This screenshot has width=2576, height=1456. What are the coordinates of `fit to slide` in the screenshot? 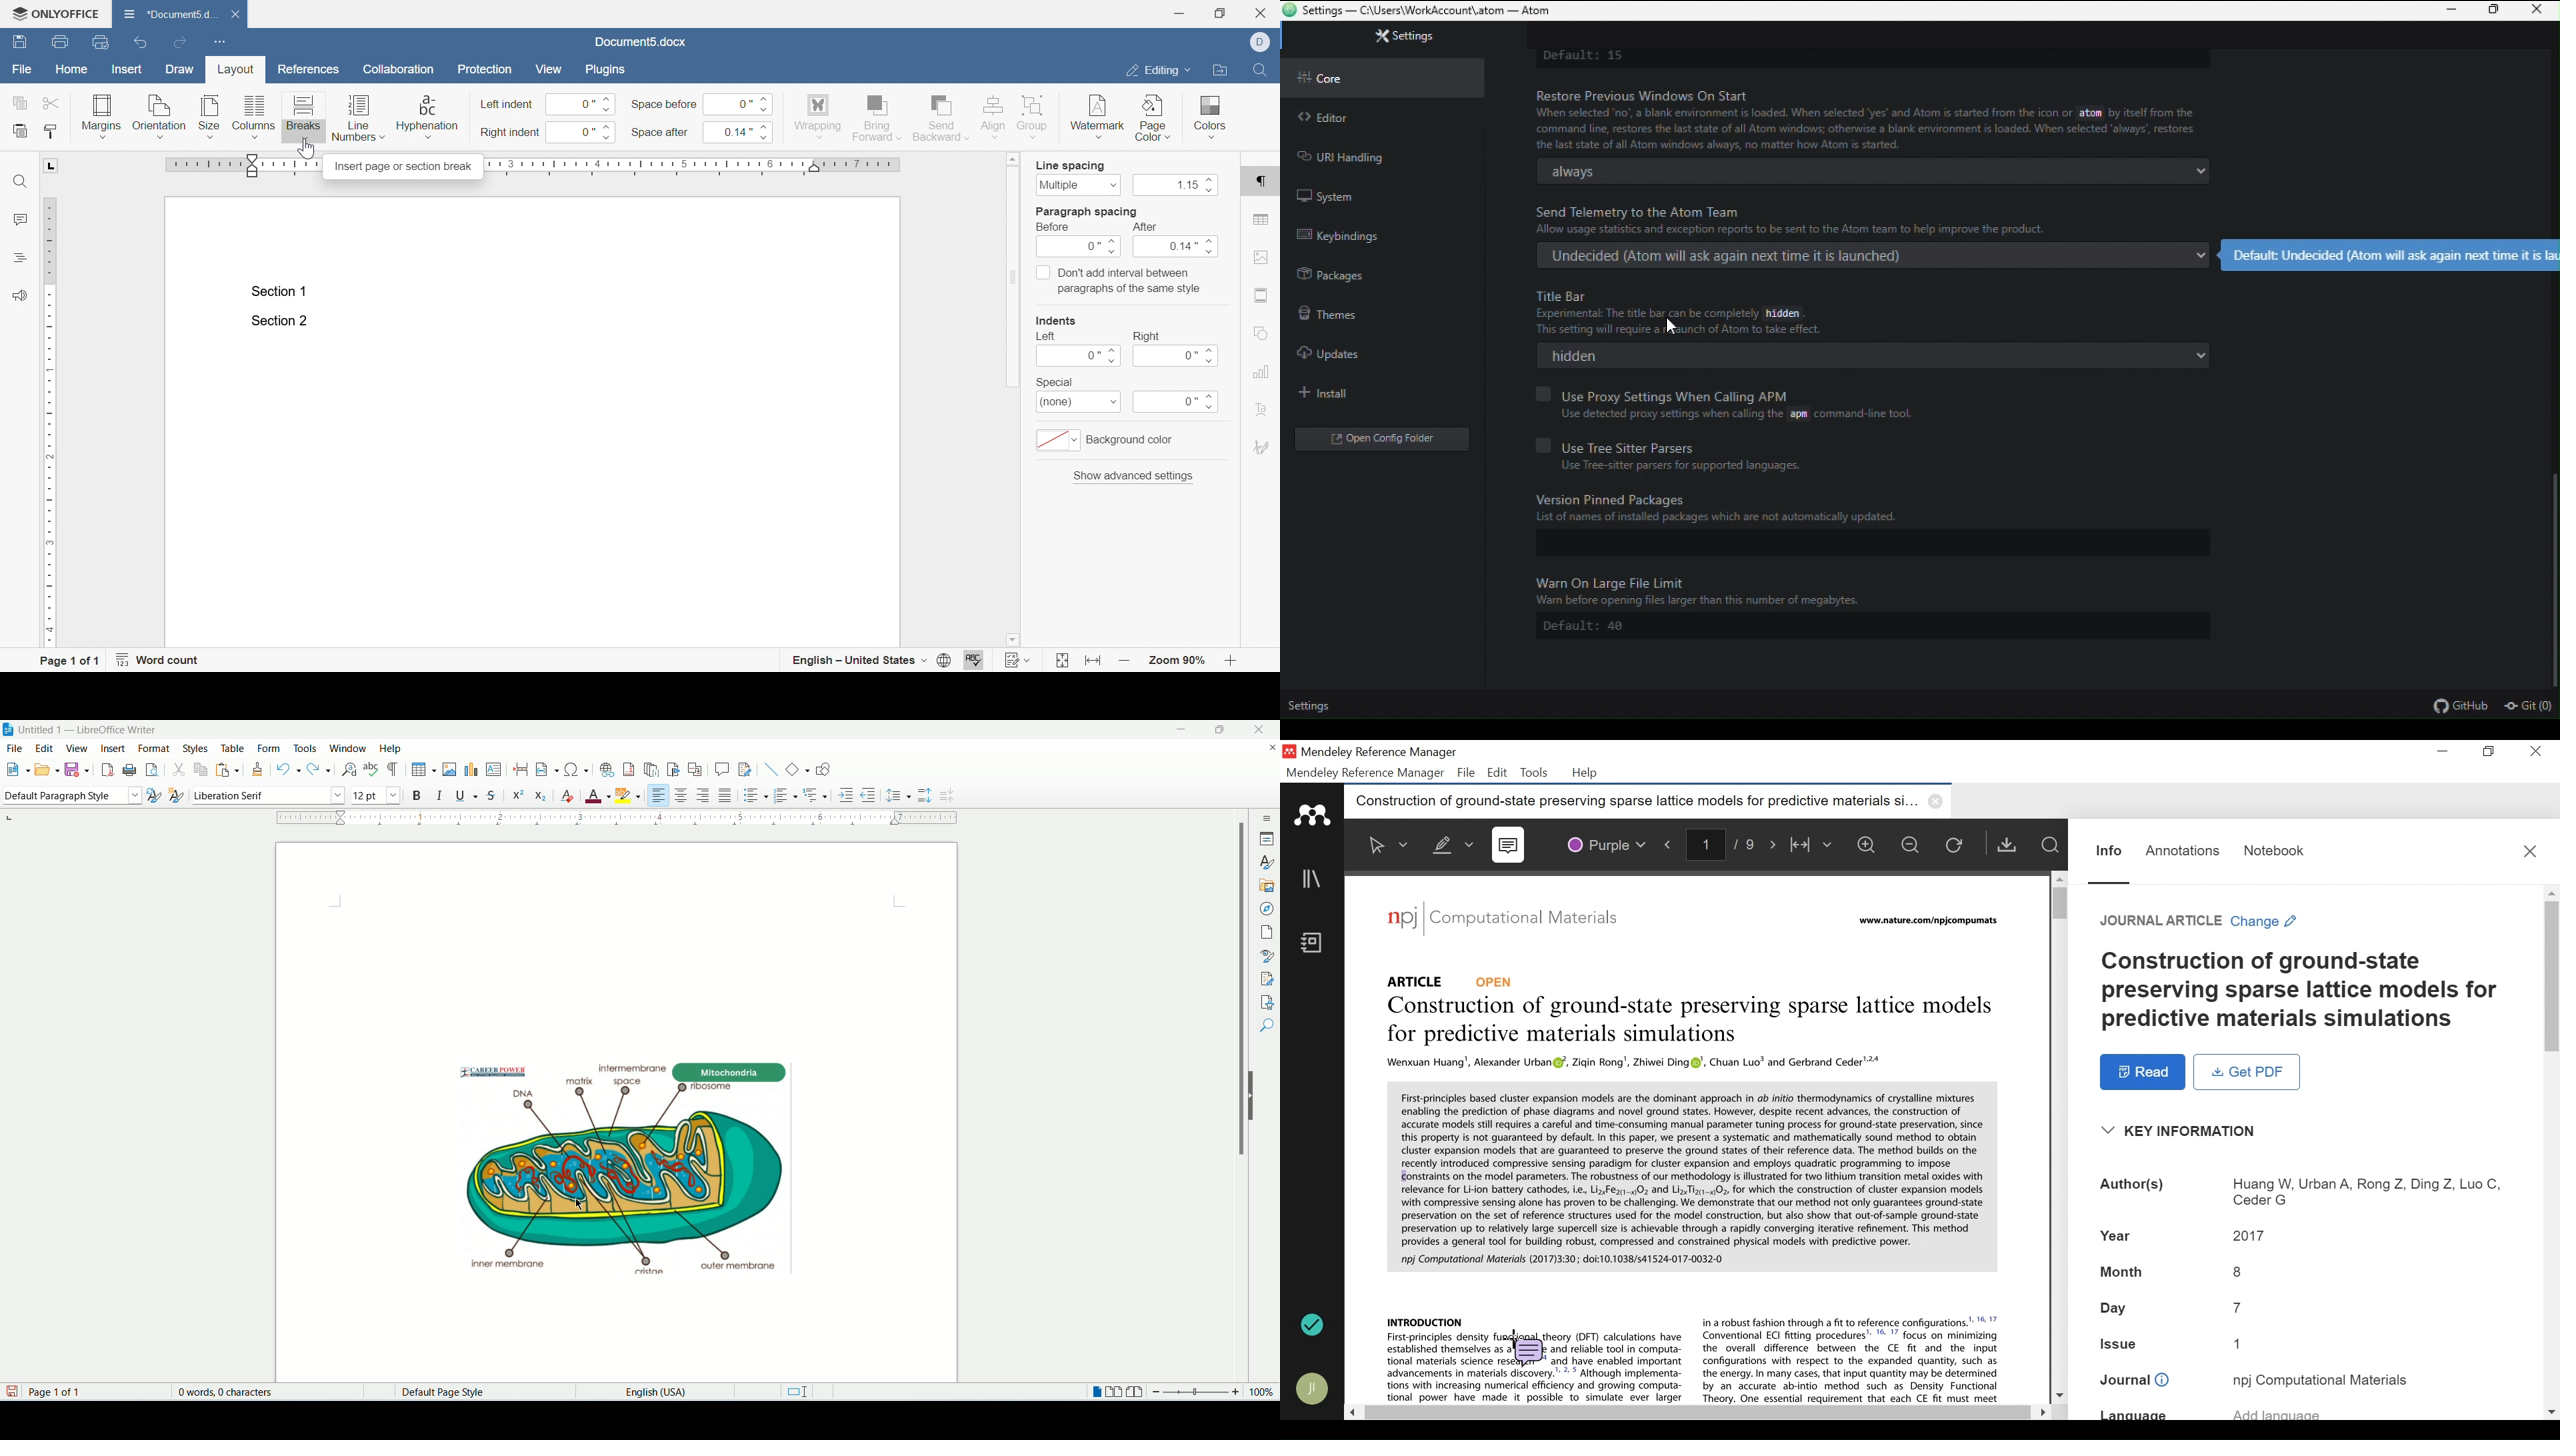 It's located at (1062, 661).